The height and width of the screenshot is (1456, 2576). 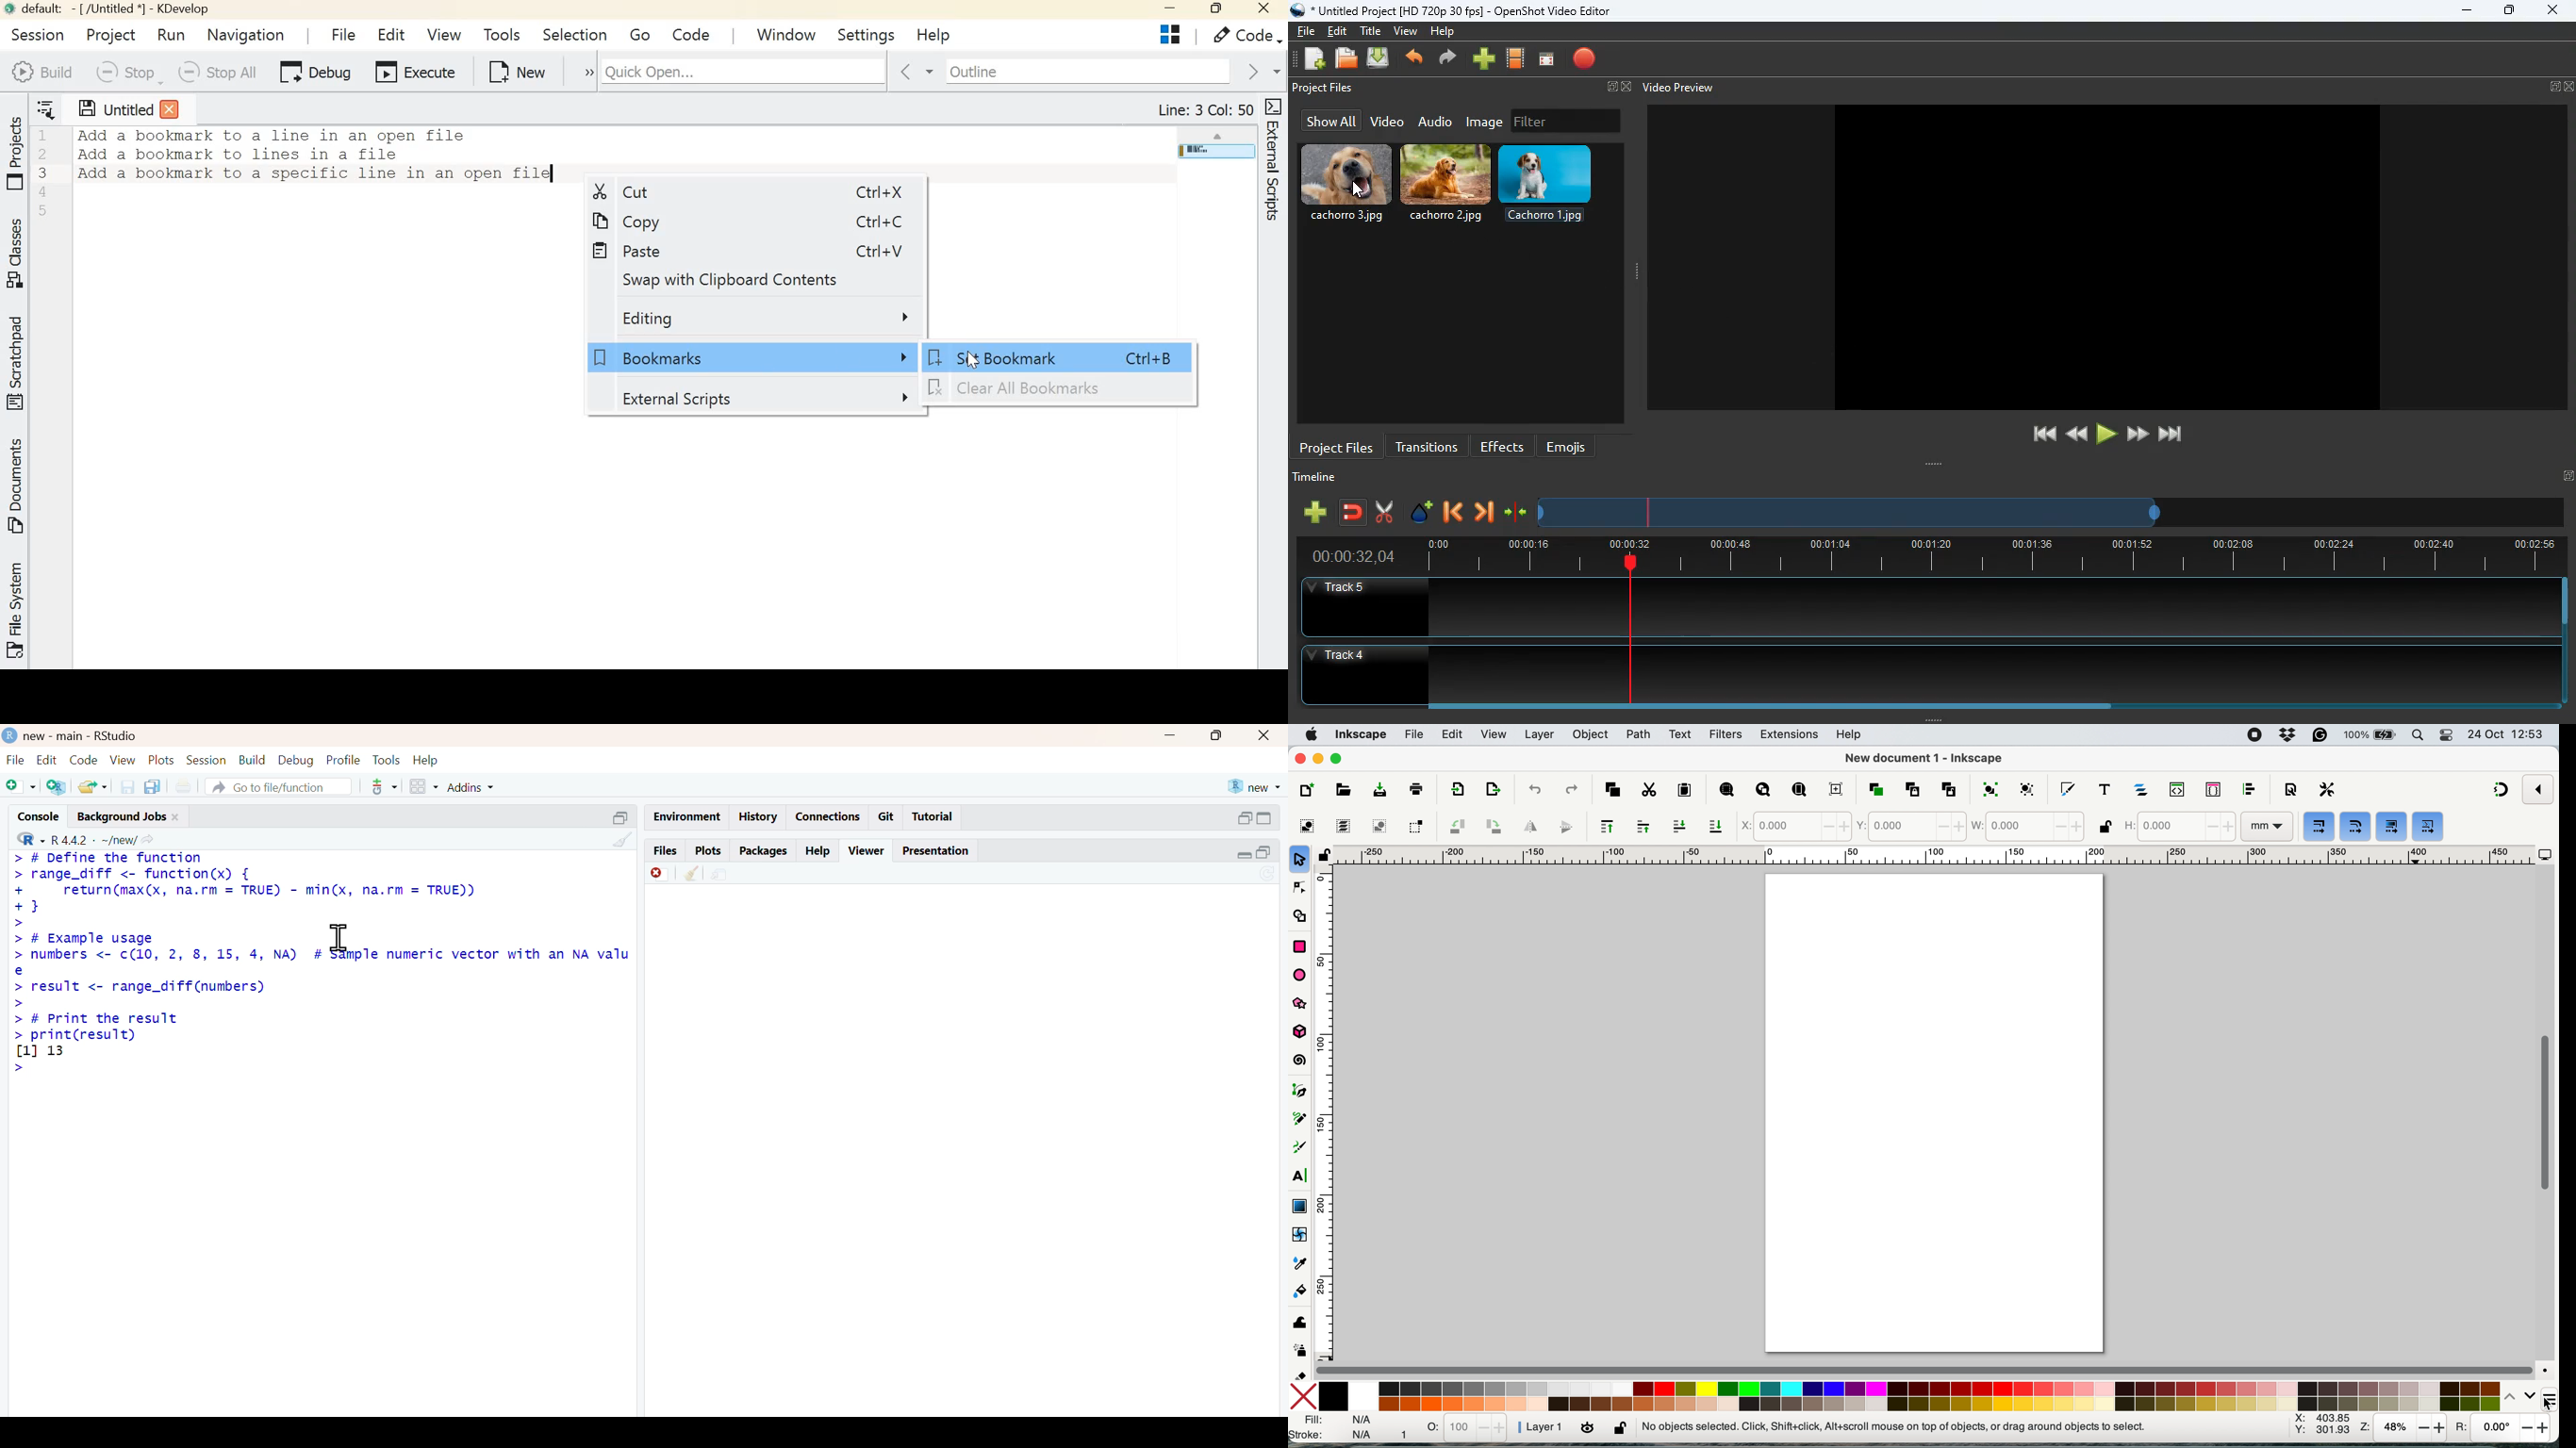 What do you see at coordinates (934, 817) in the screenshot?
I see `tutorial` at bounding box center [934, 817].